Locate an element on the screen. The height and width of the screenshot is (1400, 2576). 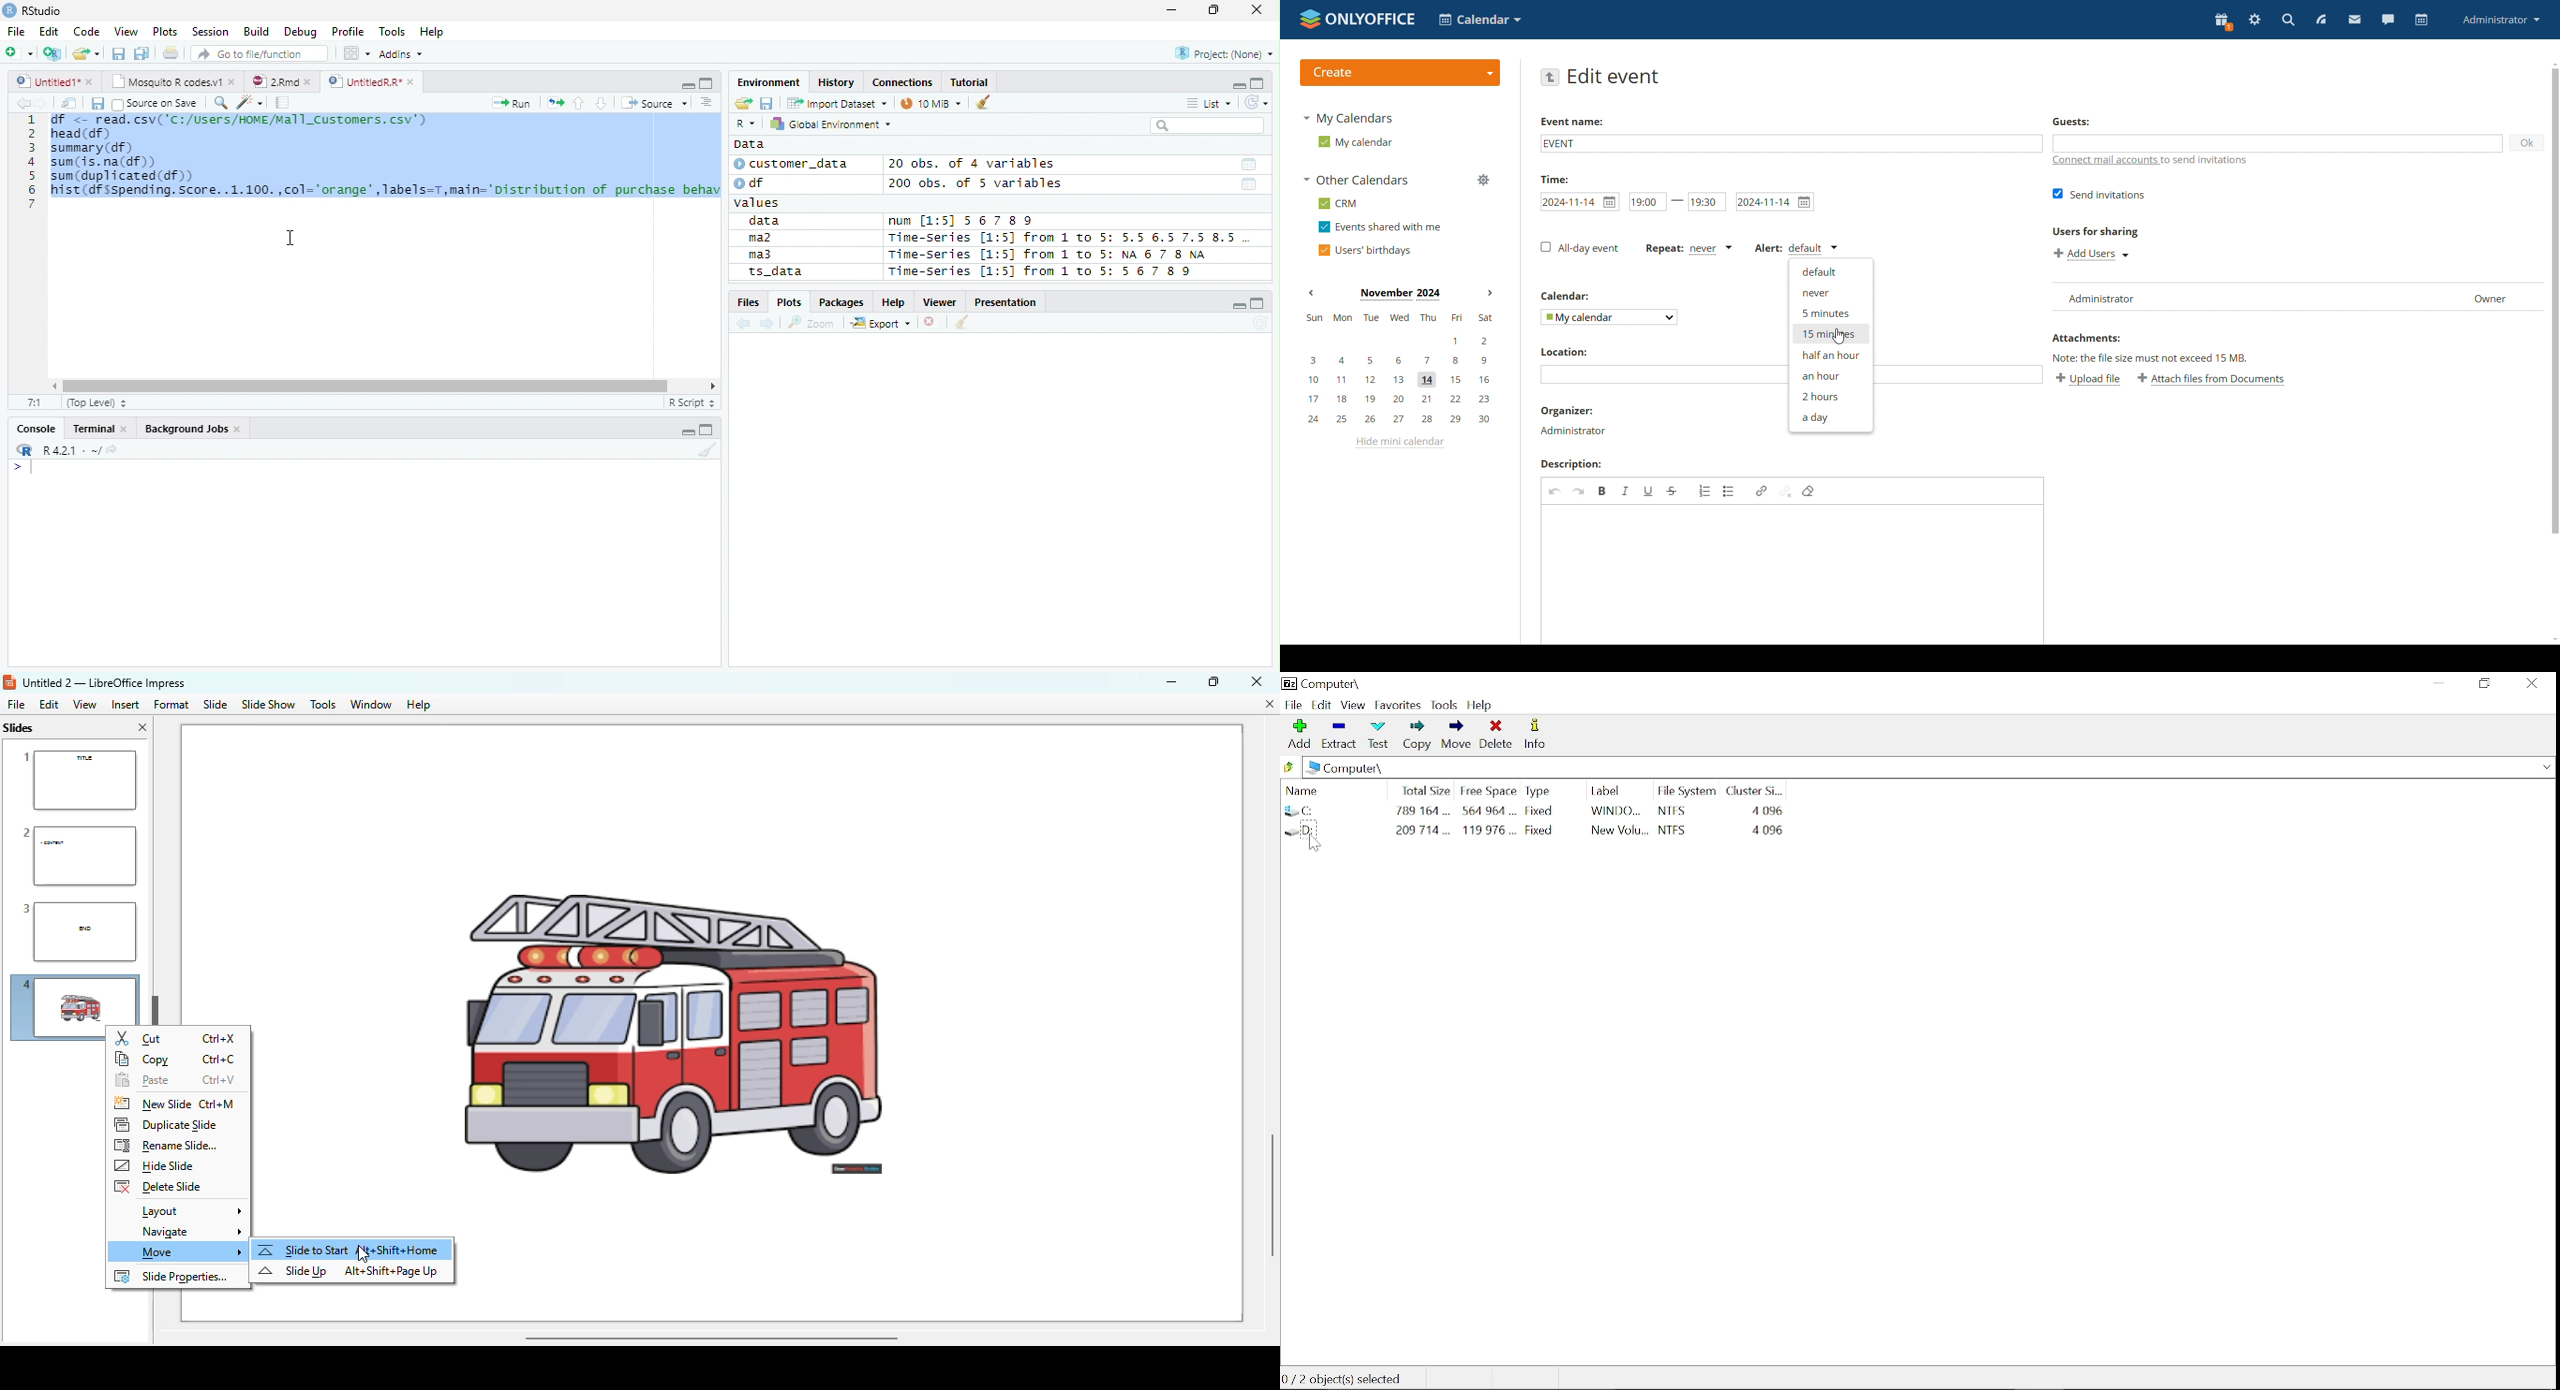
Refresh is located at coordinates (1257, 100).